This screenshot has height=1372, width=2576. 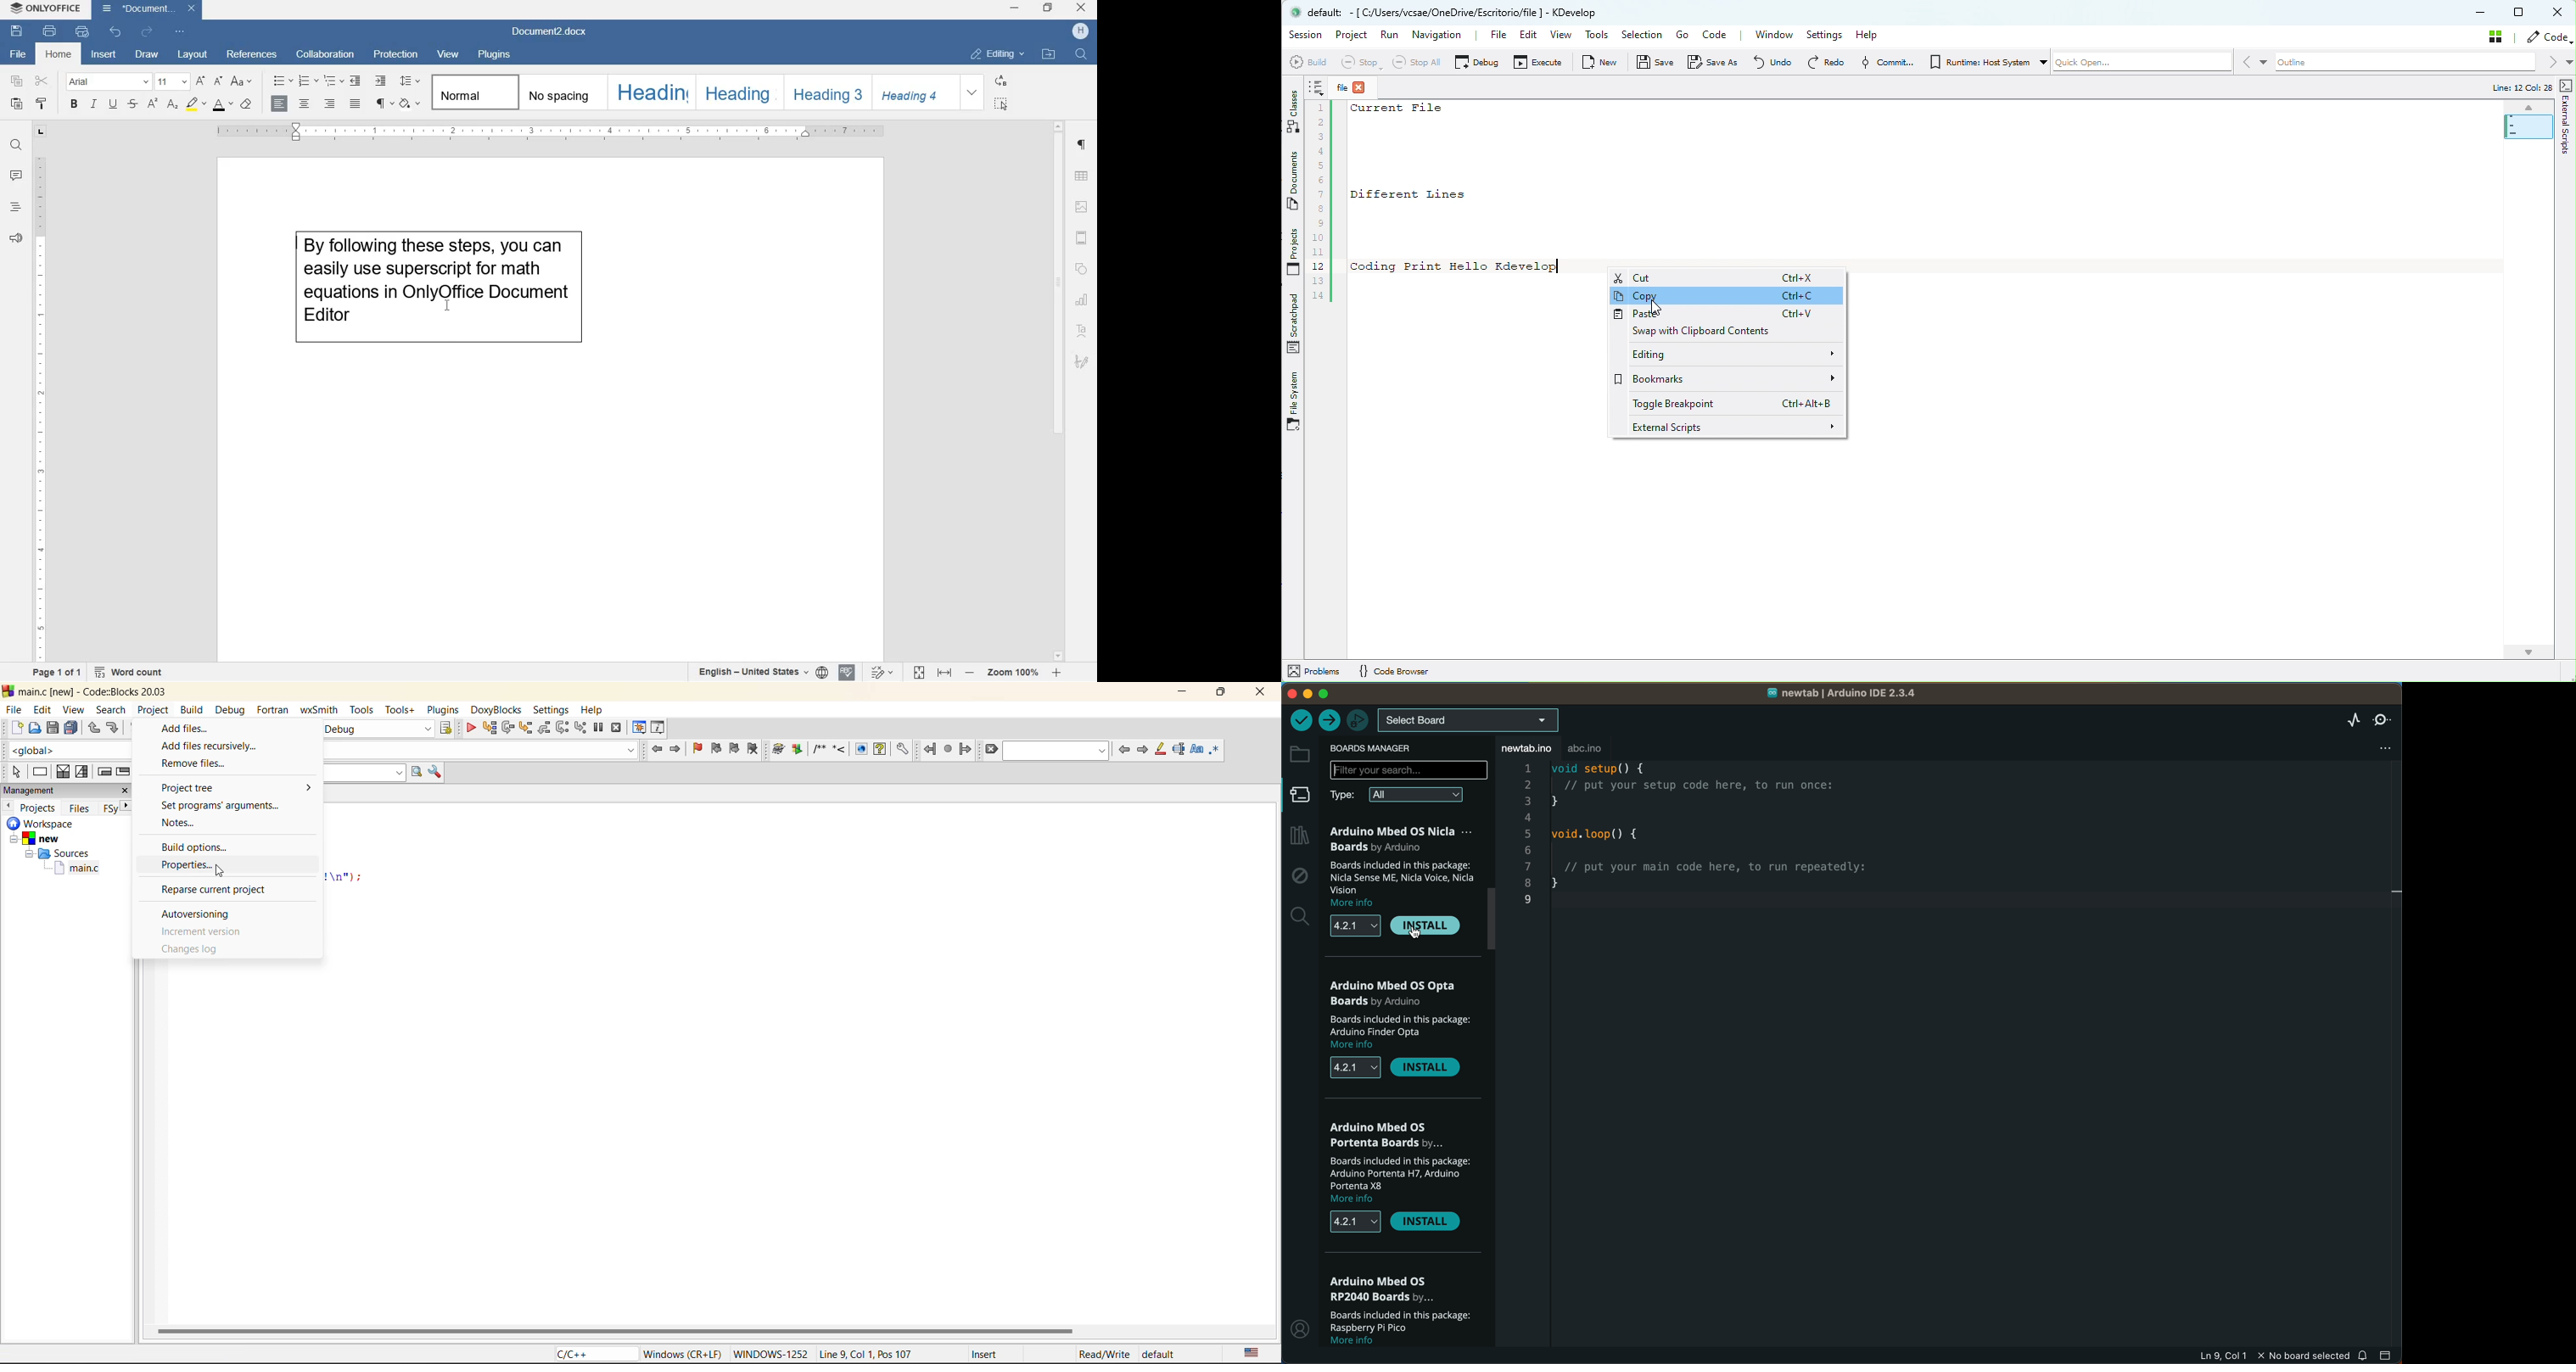 I want to click on draw, so click(x=147, y=56).